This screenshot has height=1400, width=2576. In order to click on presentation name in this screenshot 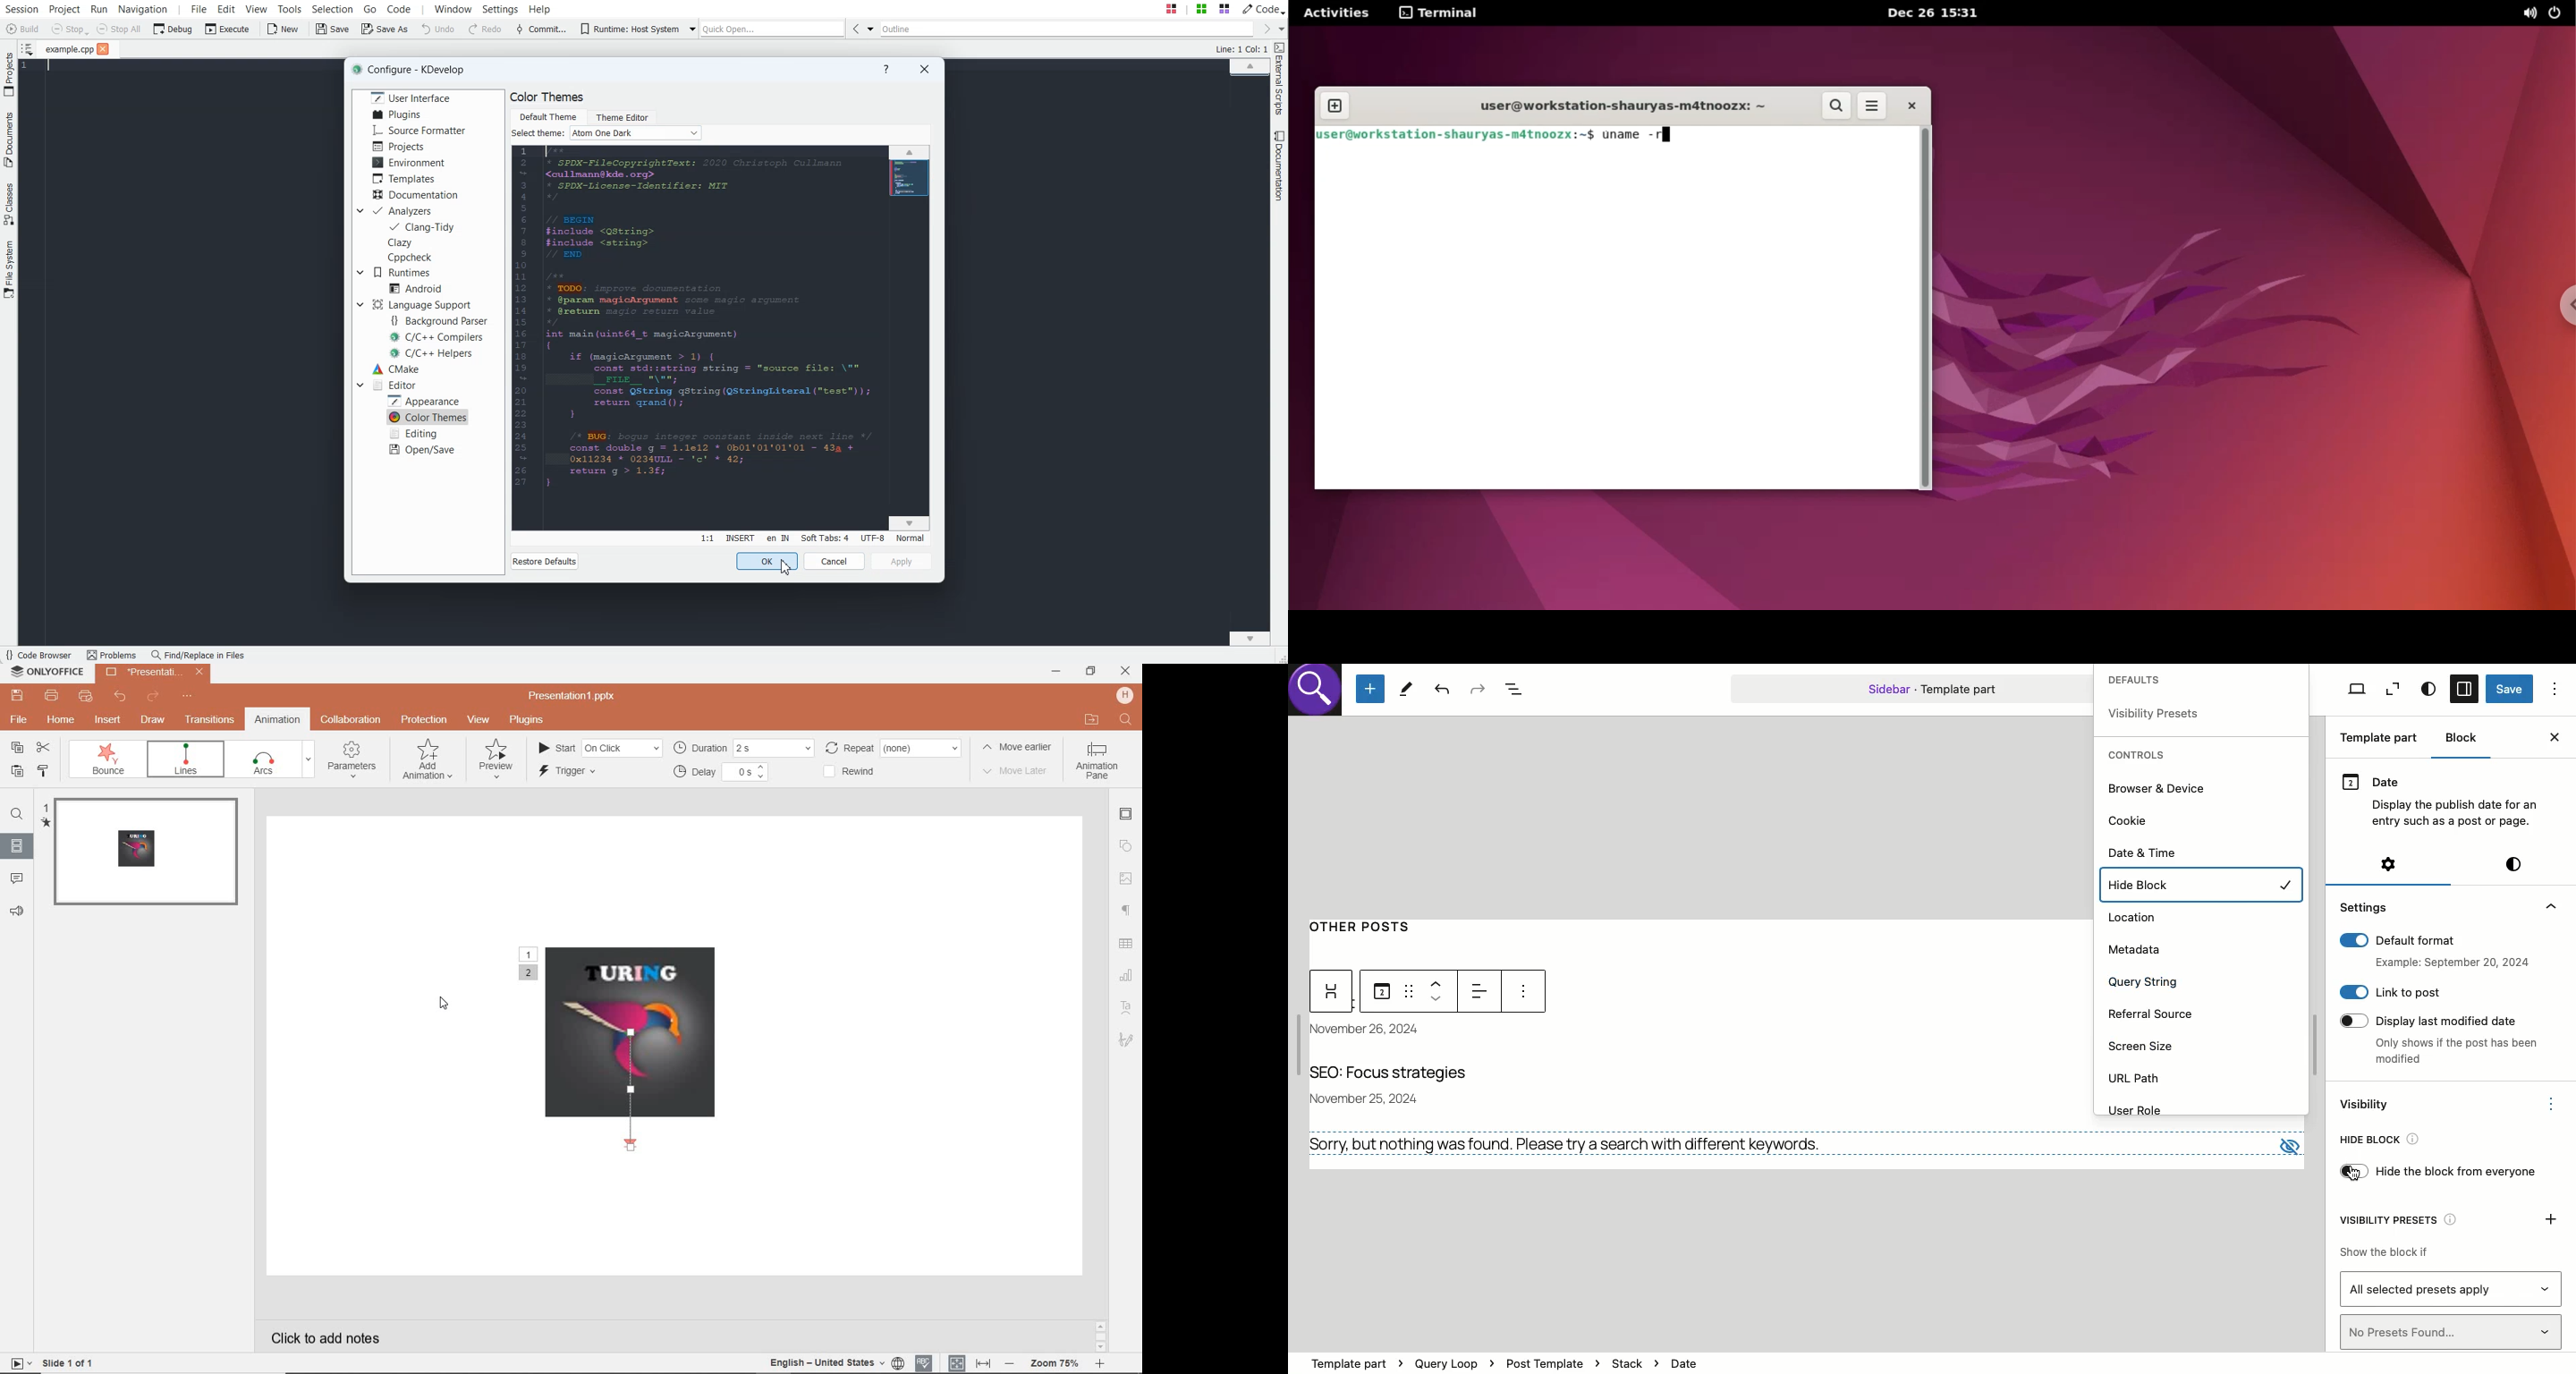, I will do `click(154, 671)`.